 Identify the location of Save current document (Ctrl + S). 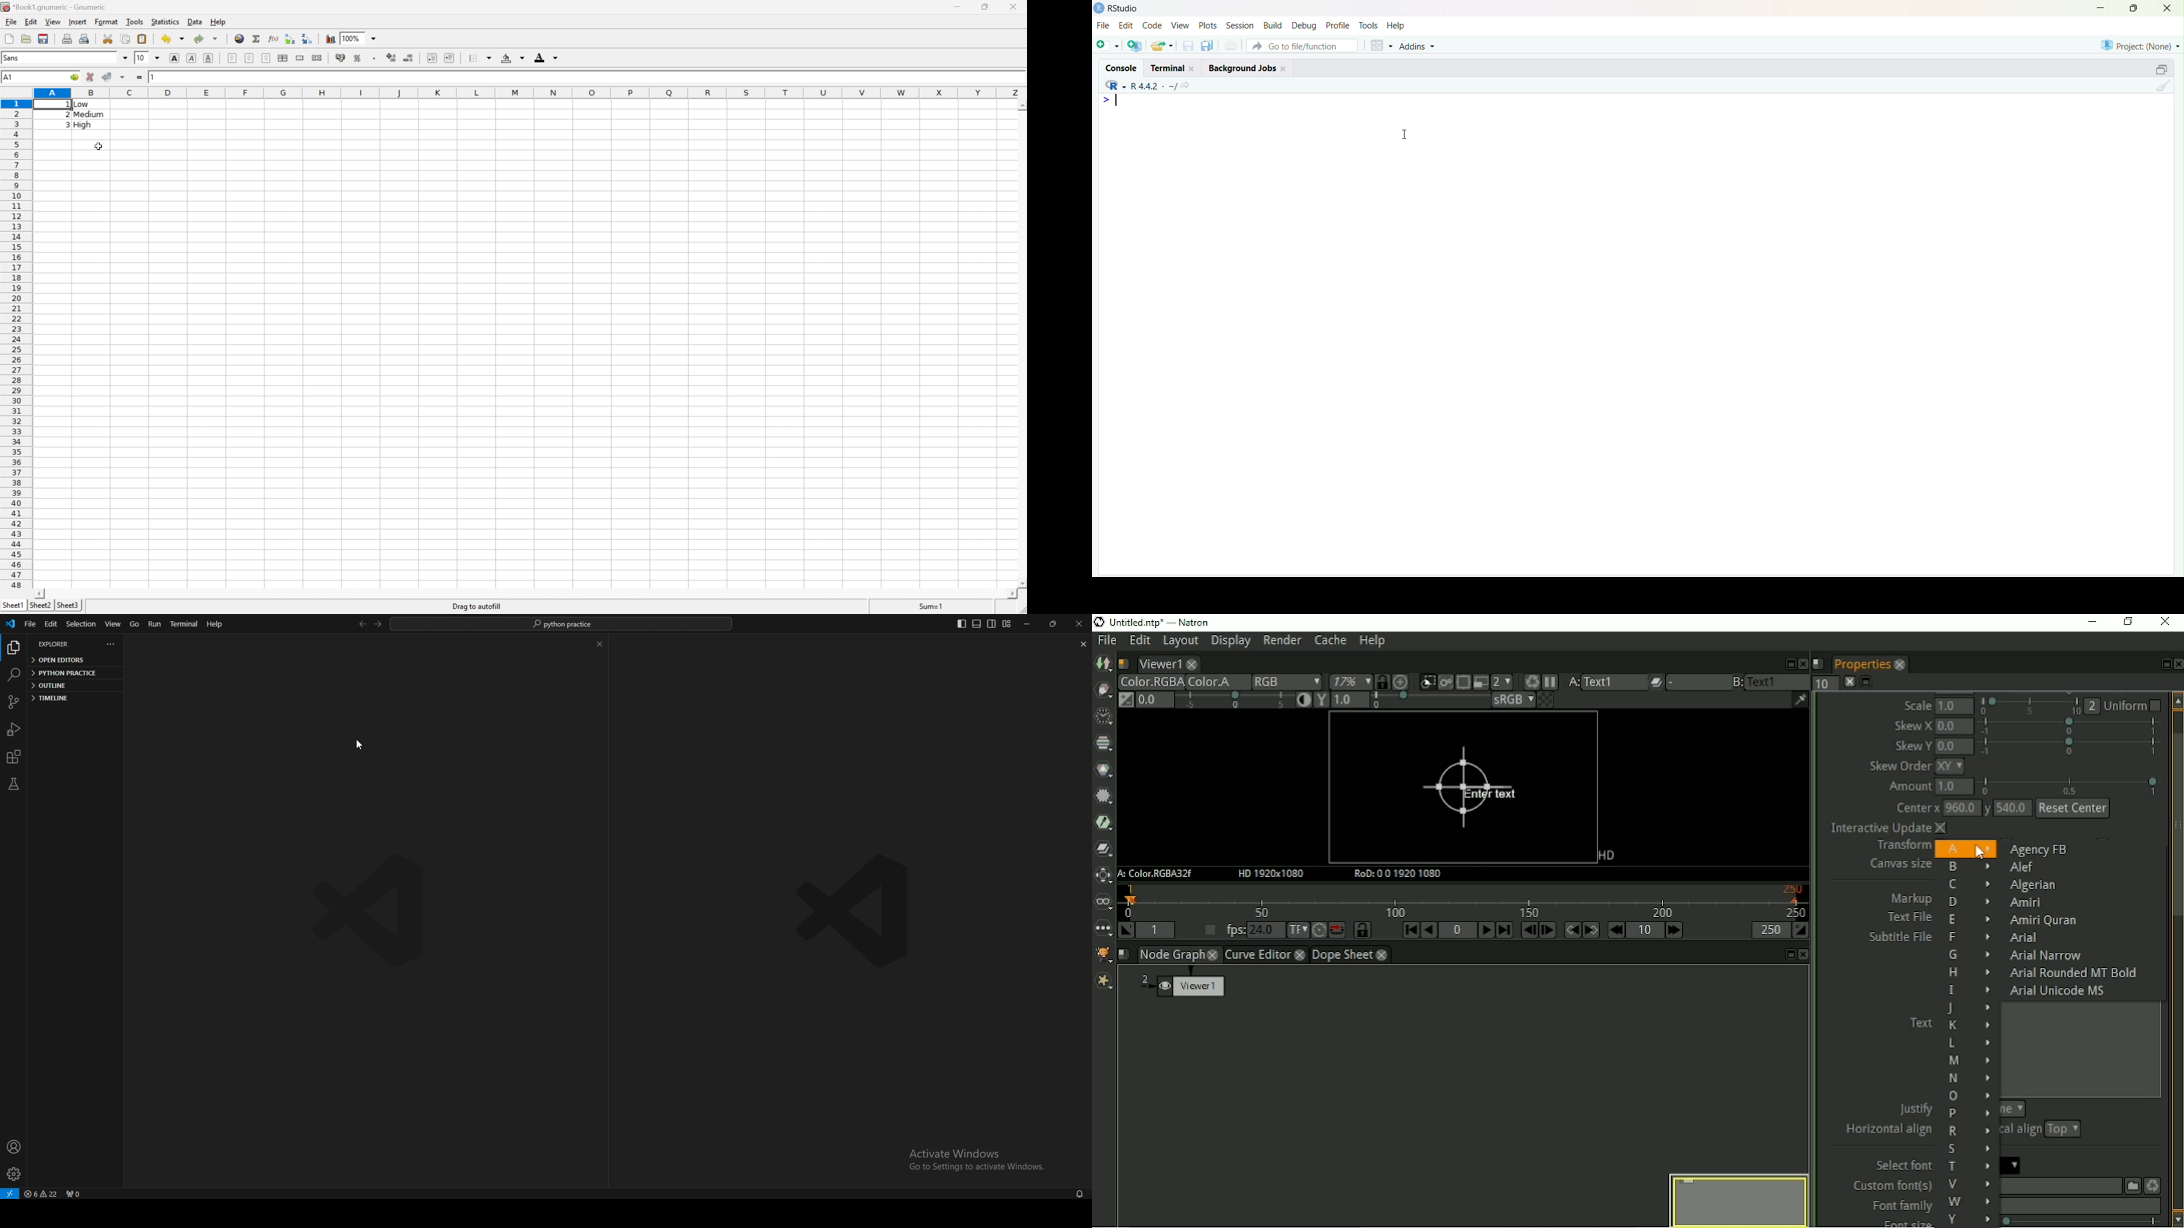
(1187, 46).